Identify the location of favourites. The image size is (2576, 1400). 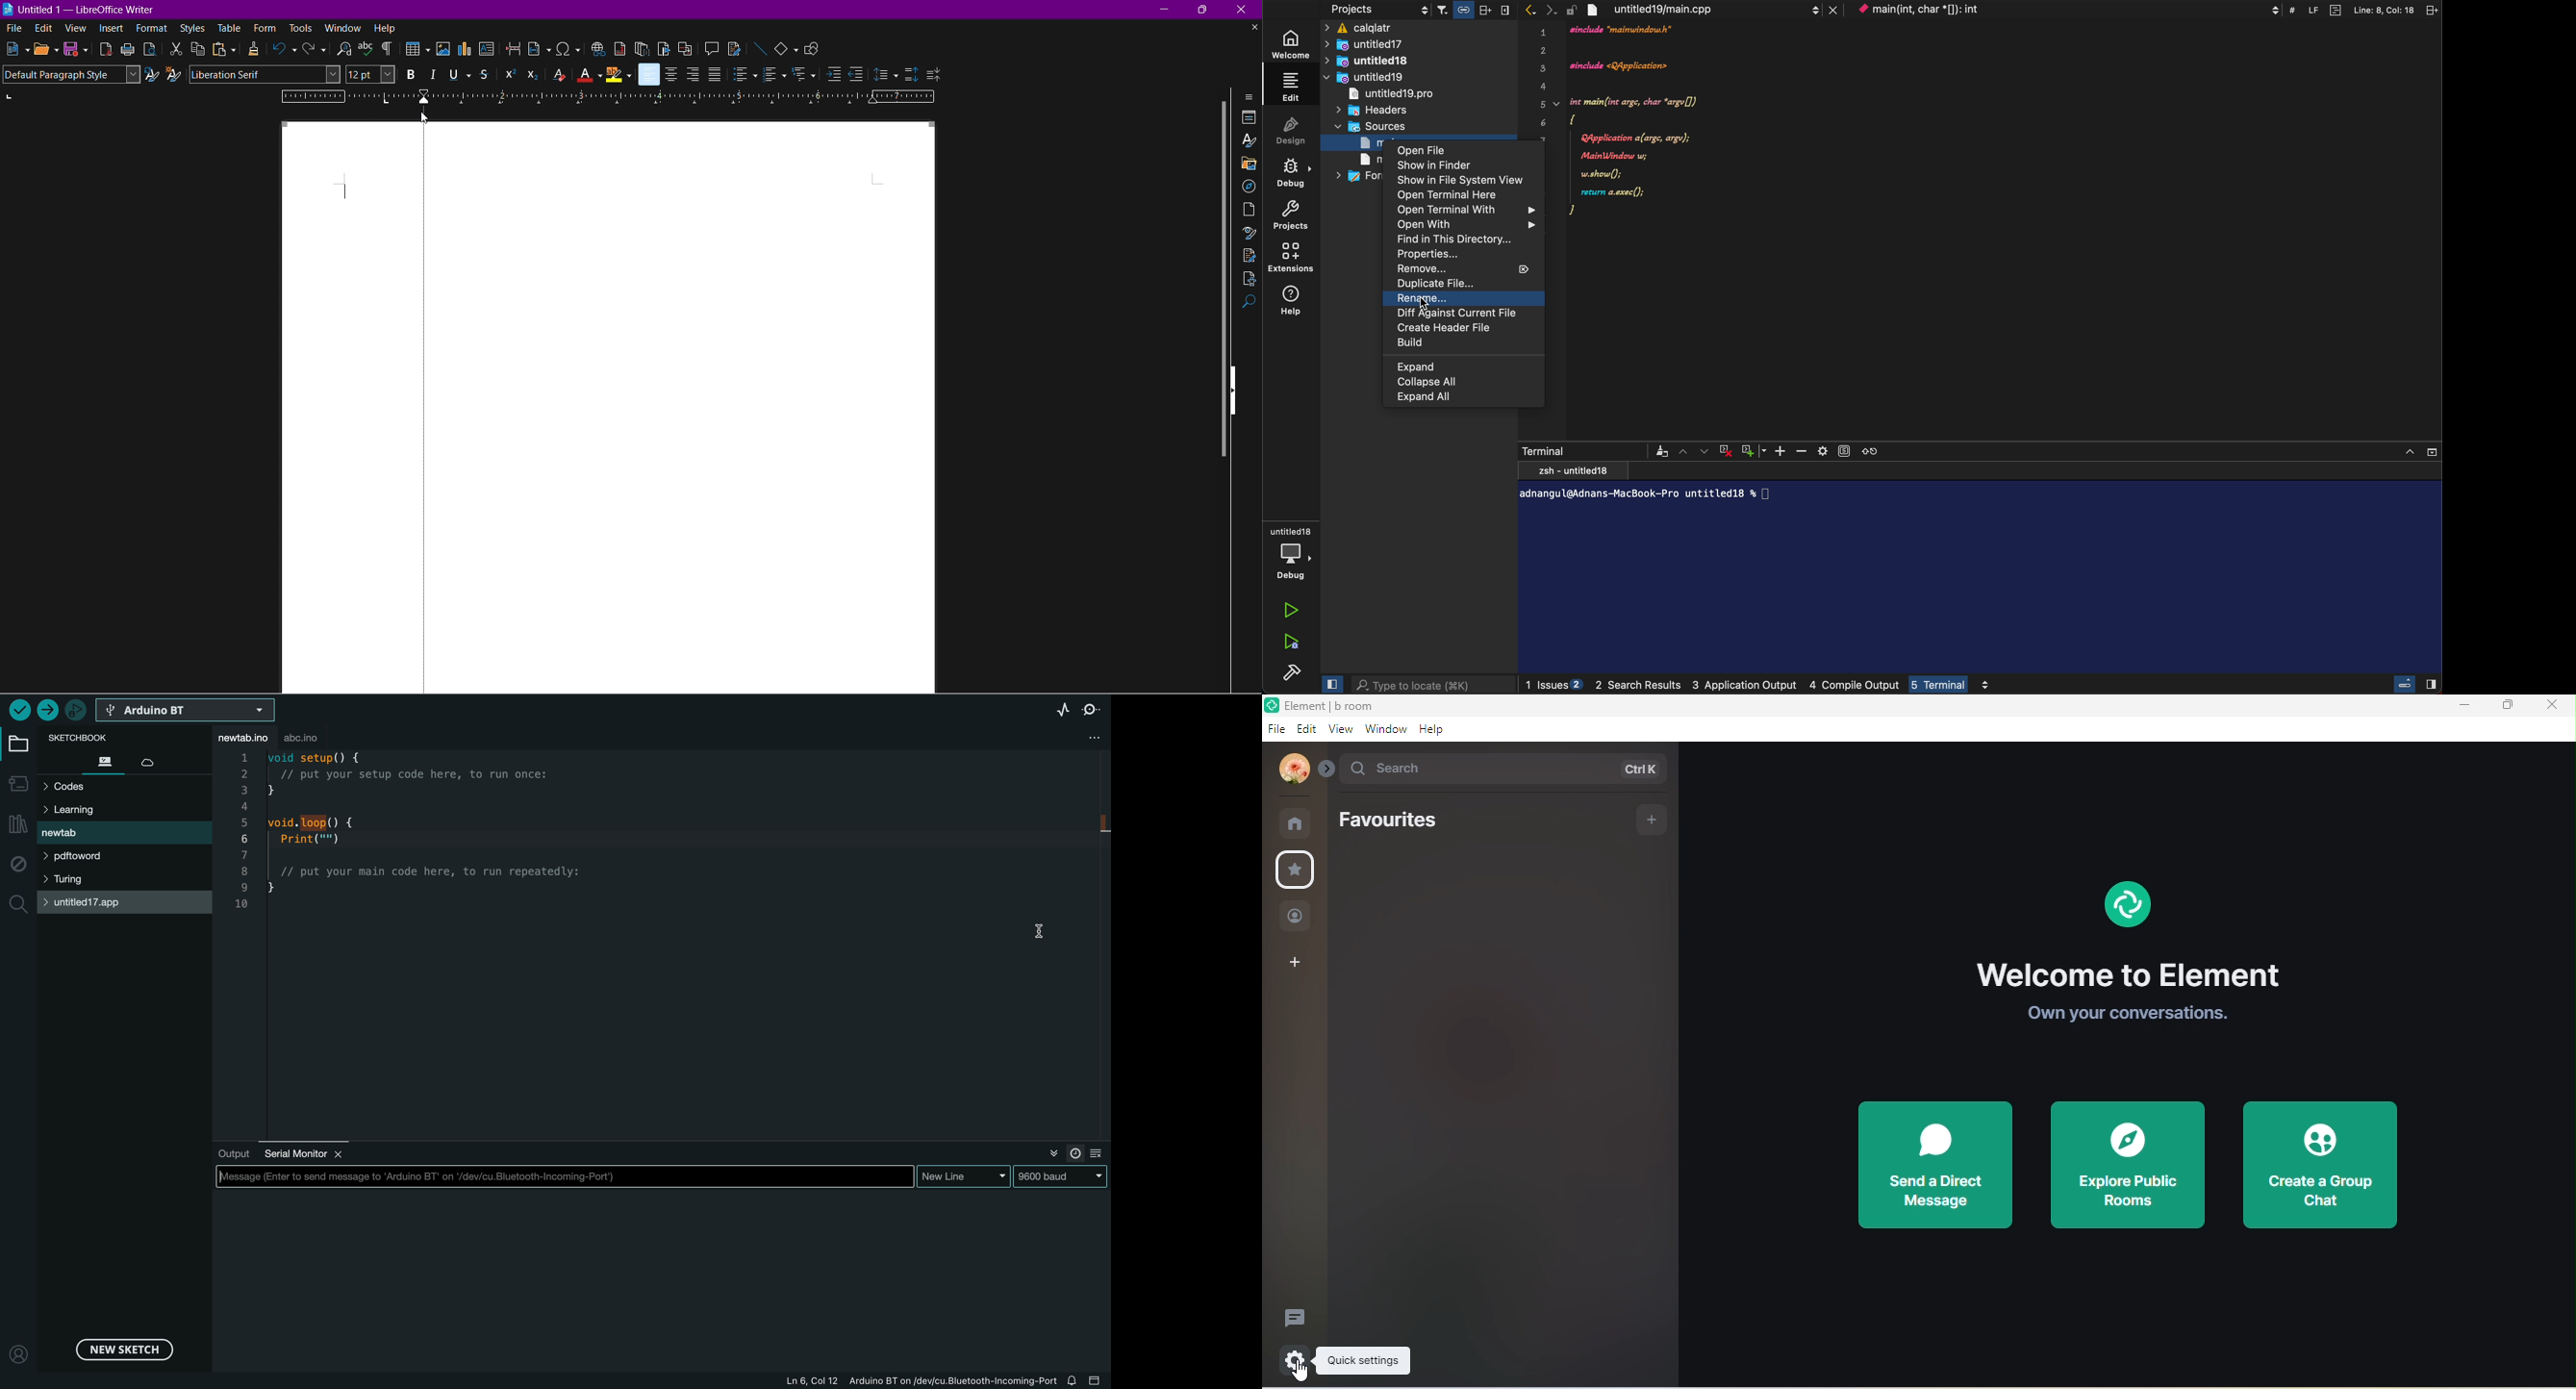
(1298, 870).